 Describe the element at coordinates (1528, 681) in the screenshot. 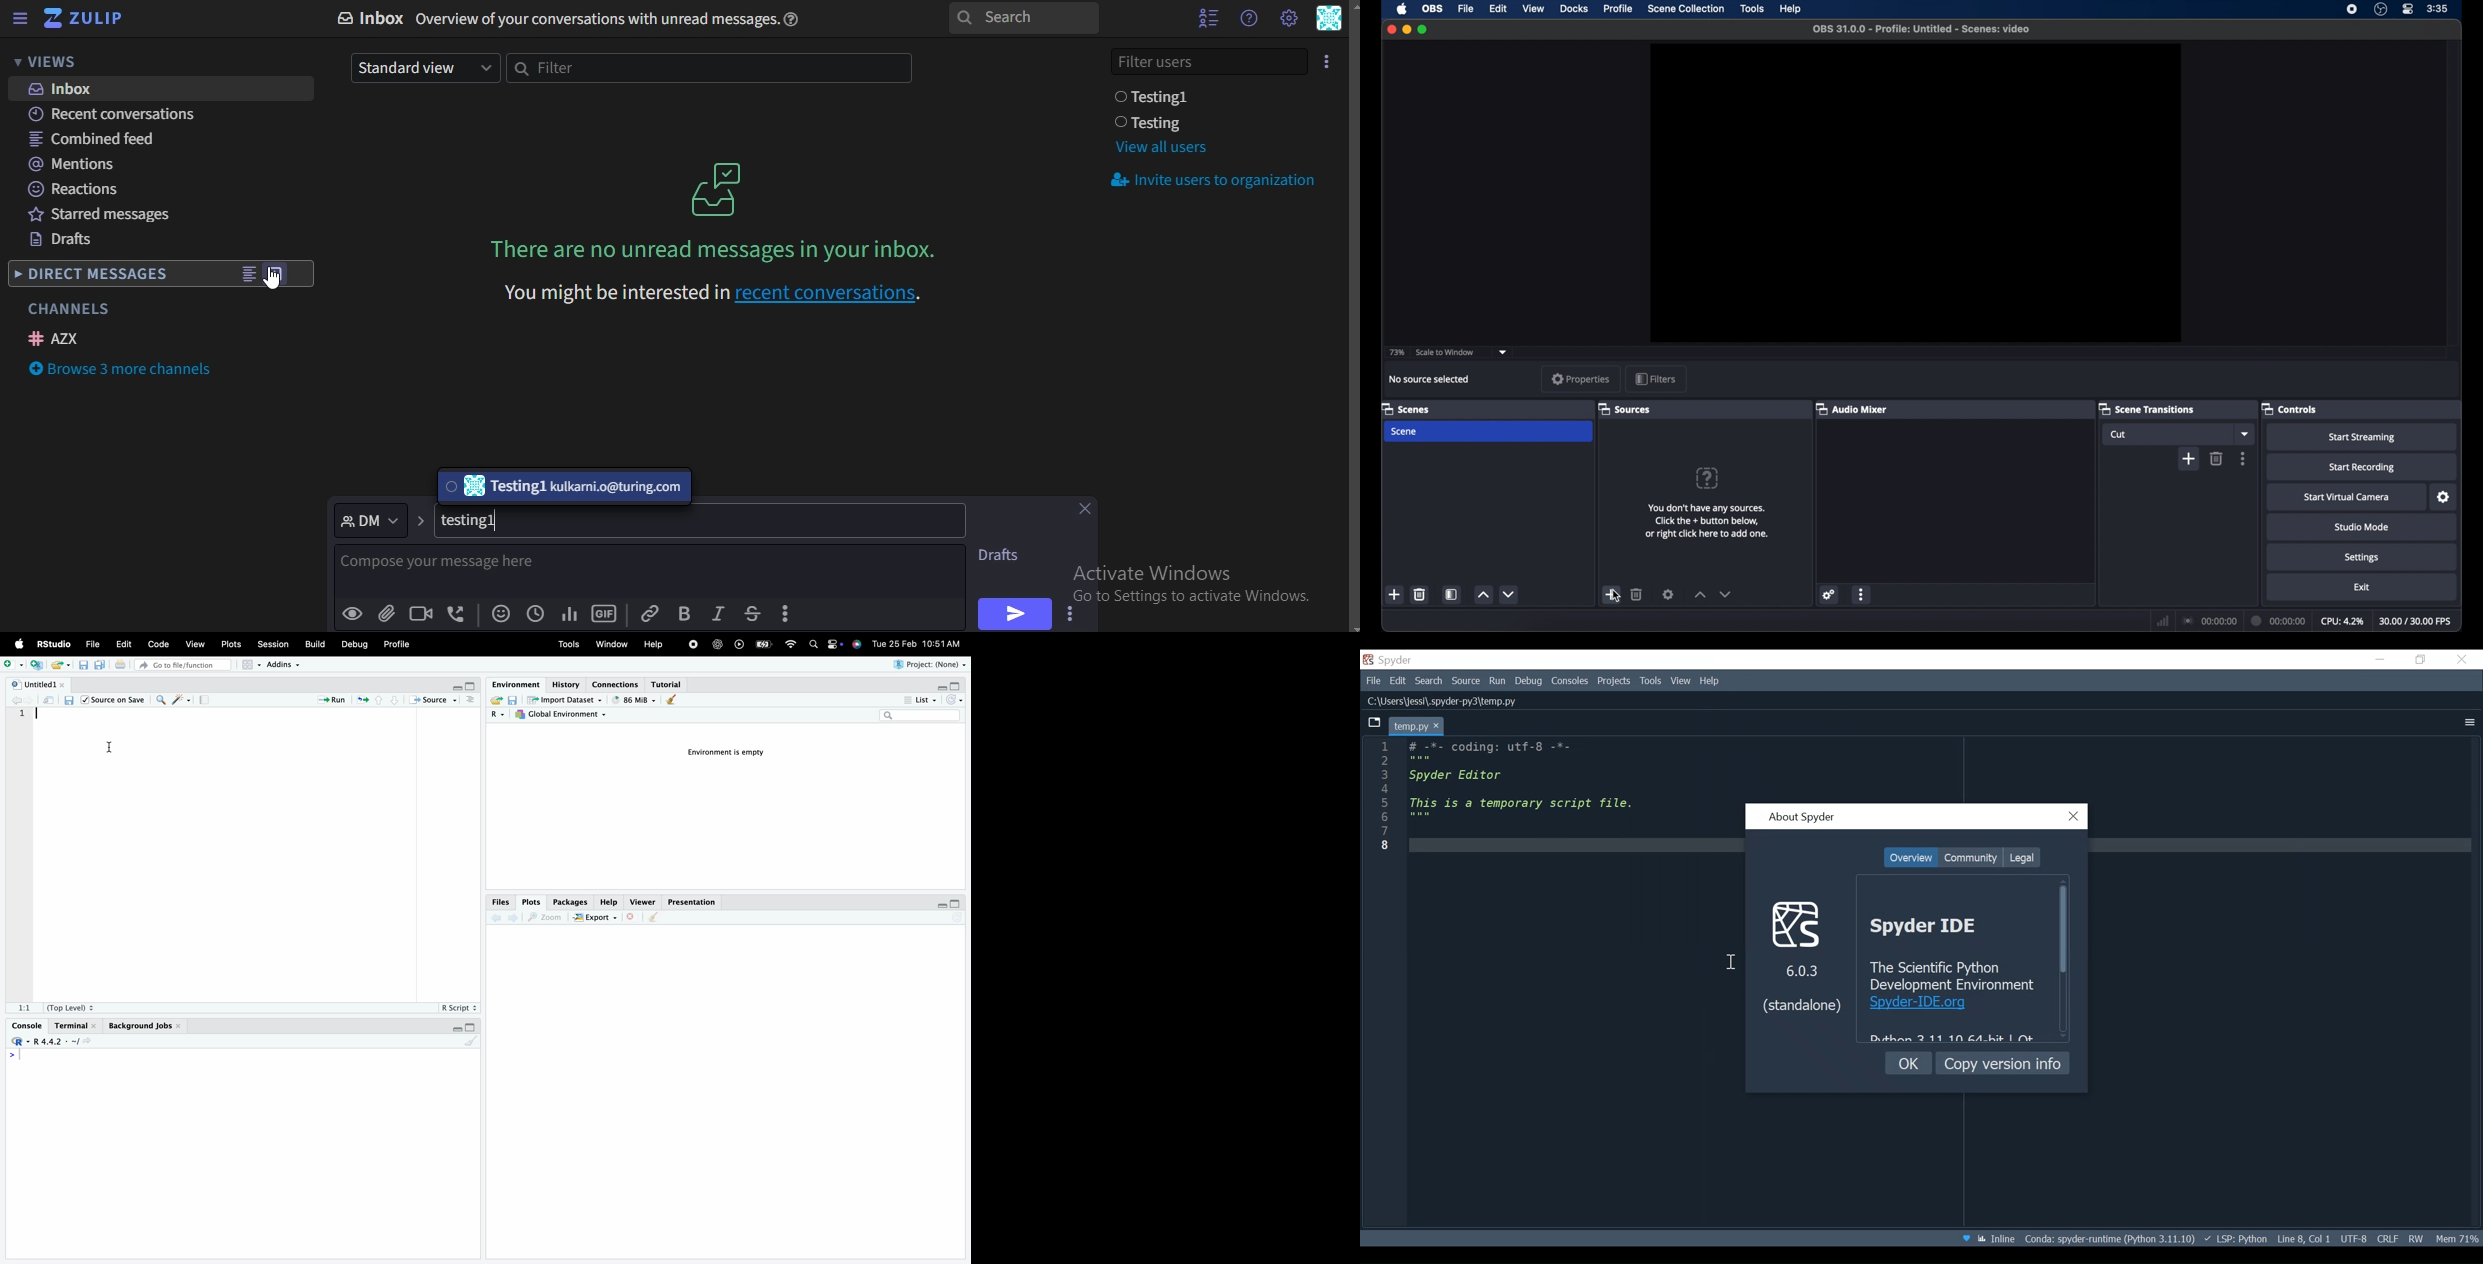

I see `Debug` at that location.